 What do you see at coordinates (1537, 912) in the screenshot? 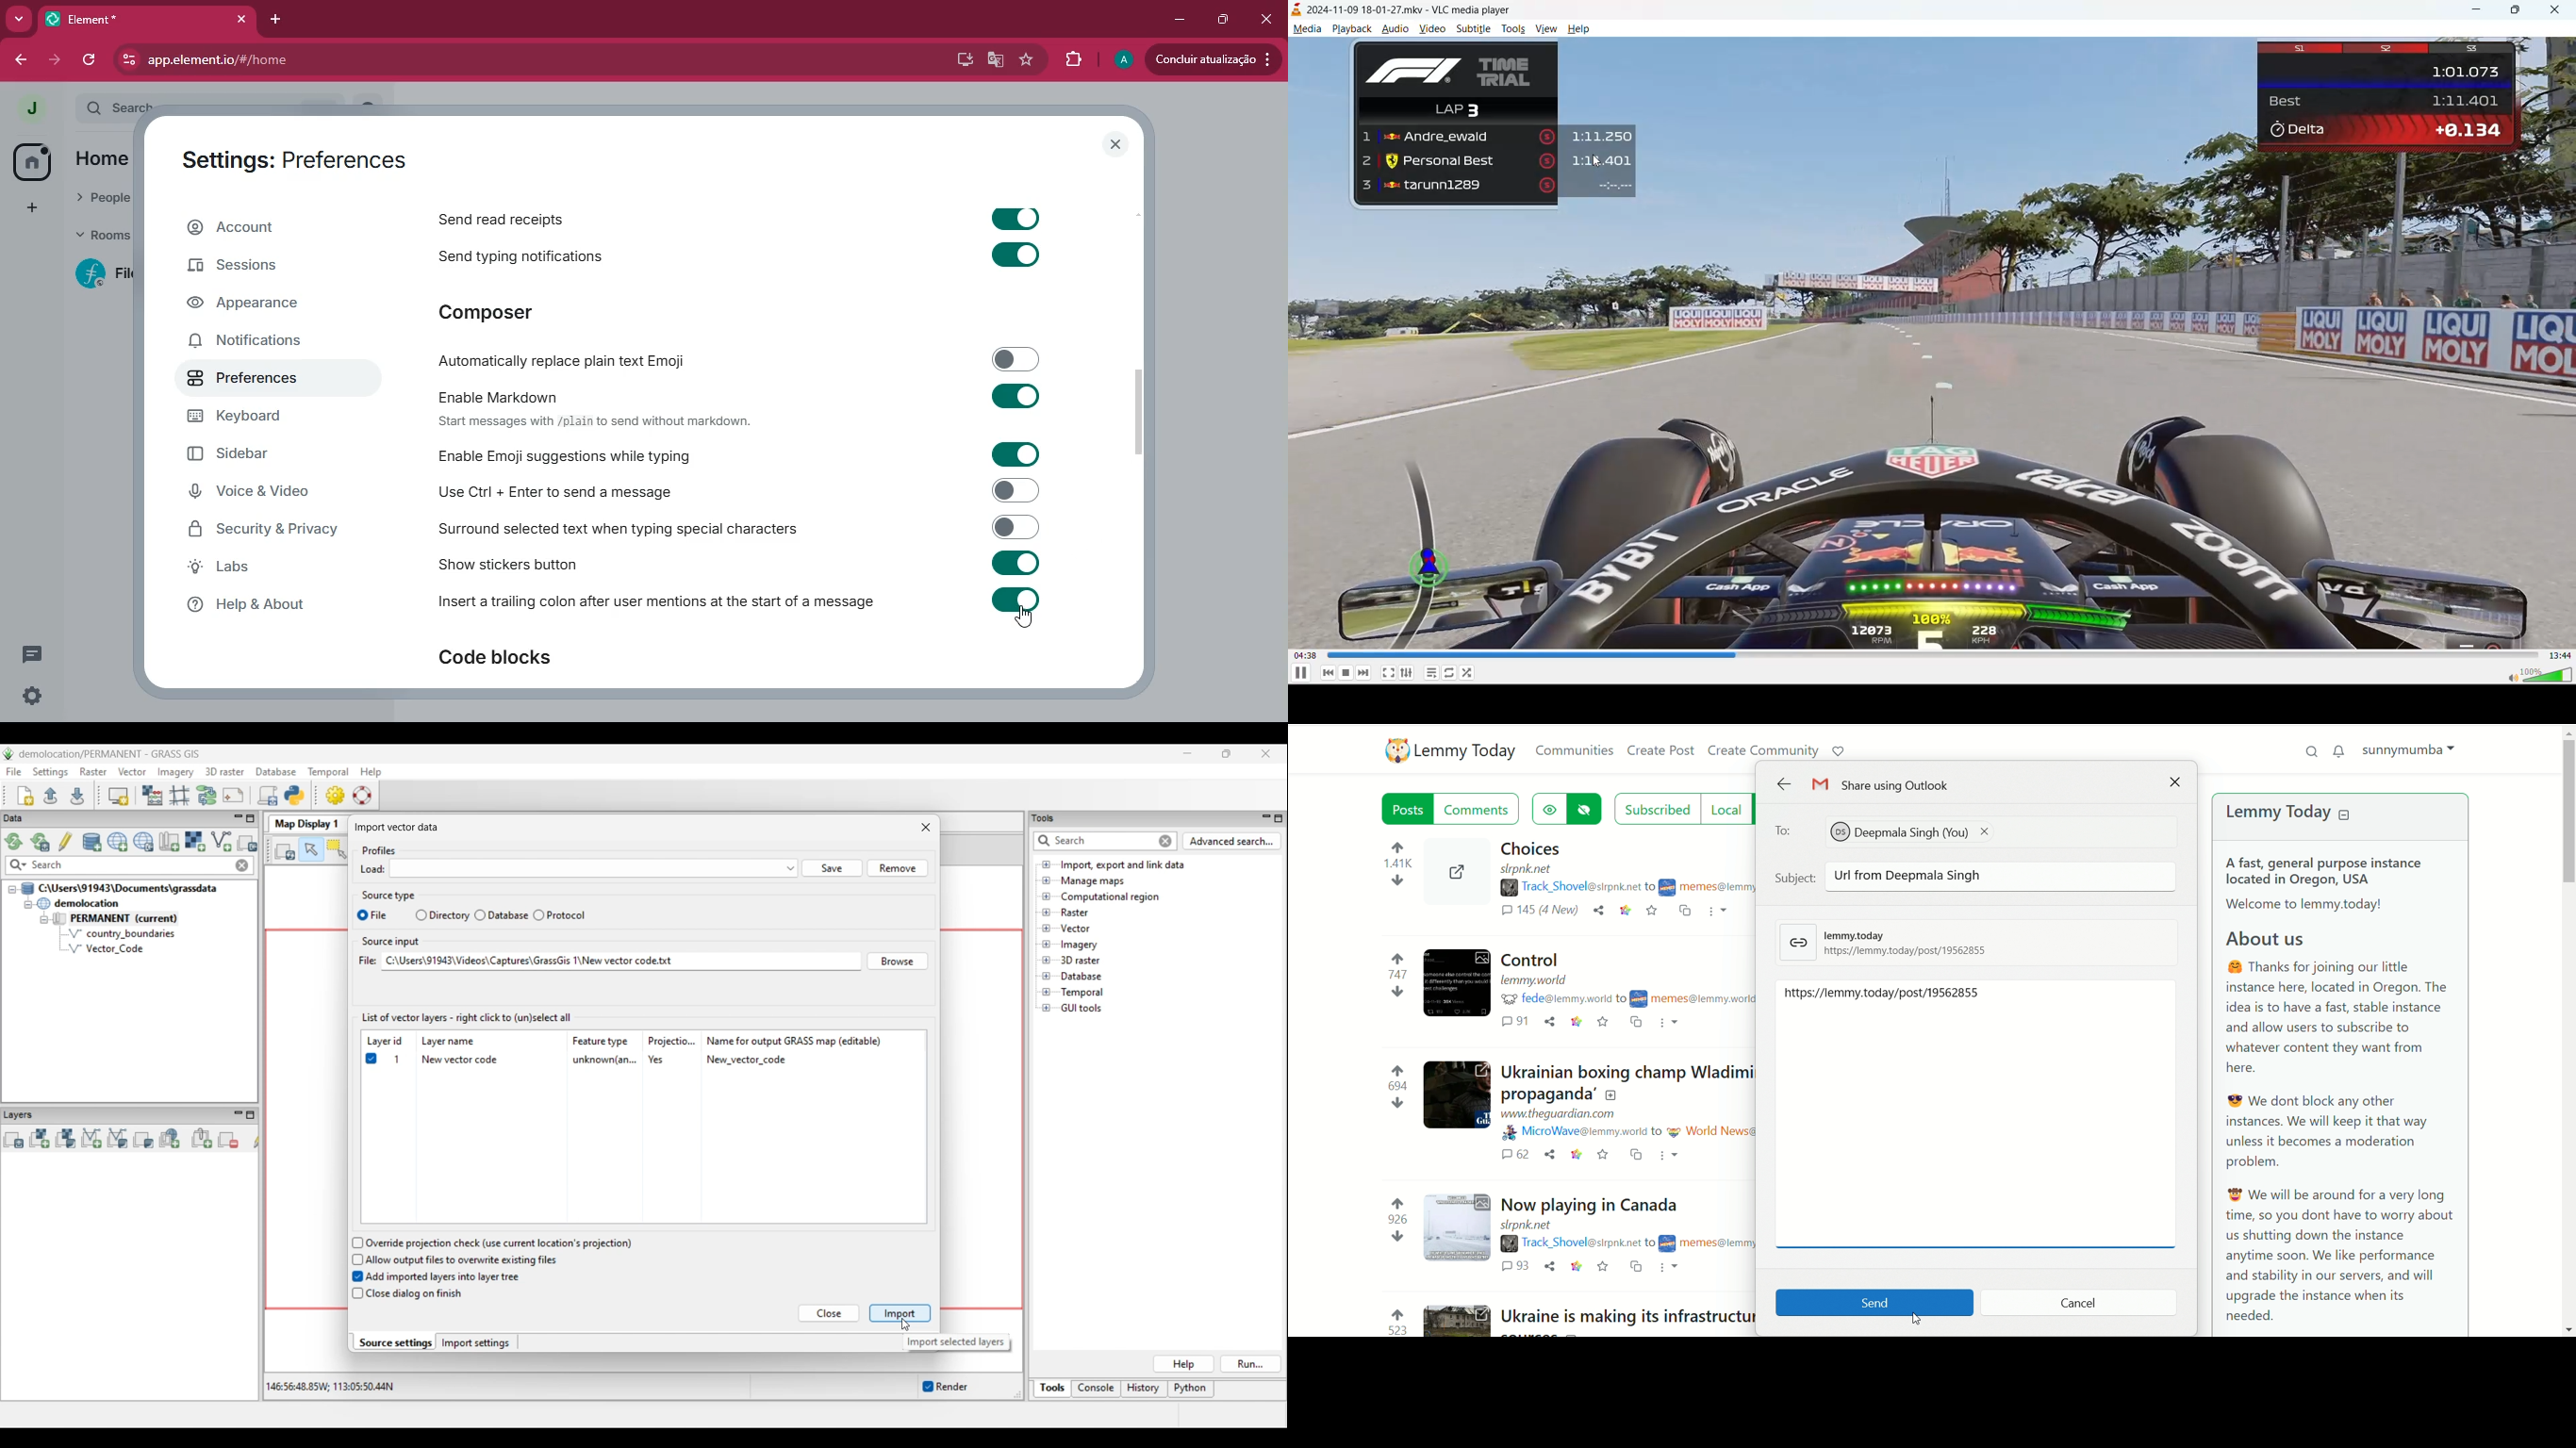
I see `comments` at bounding box center [1537, 912].